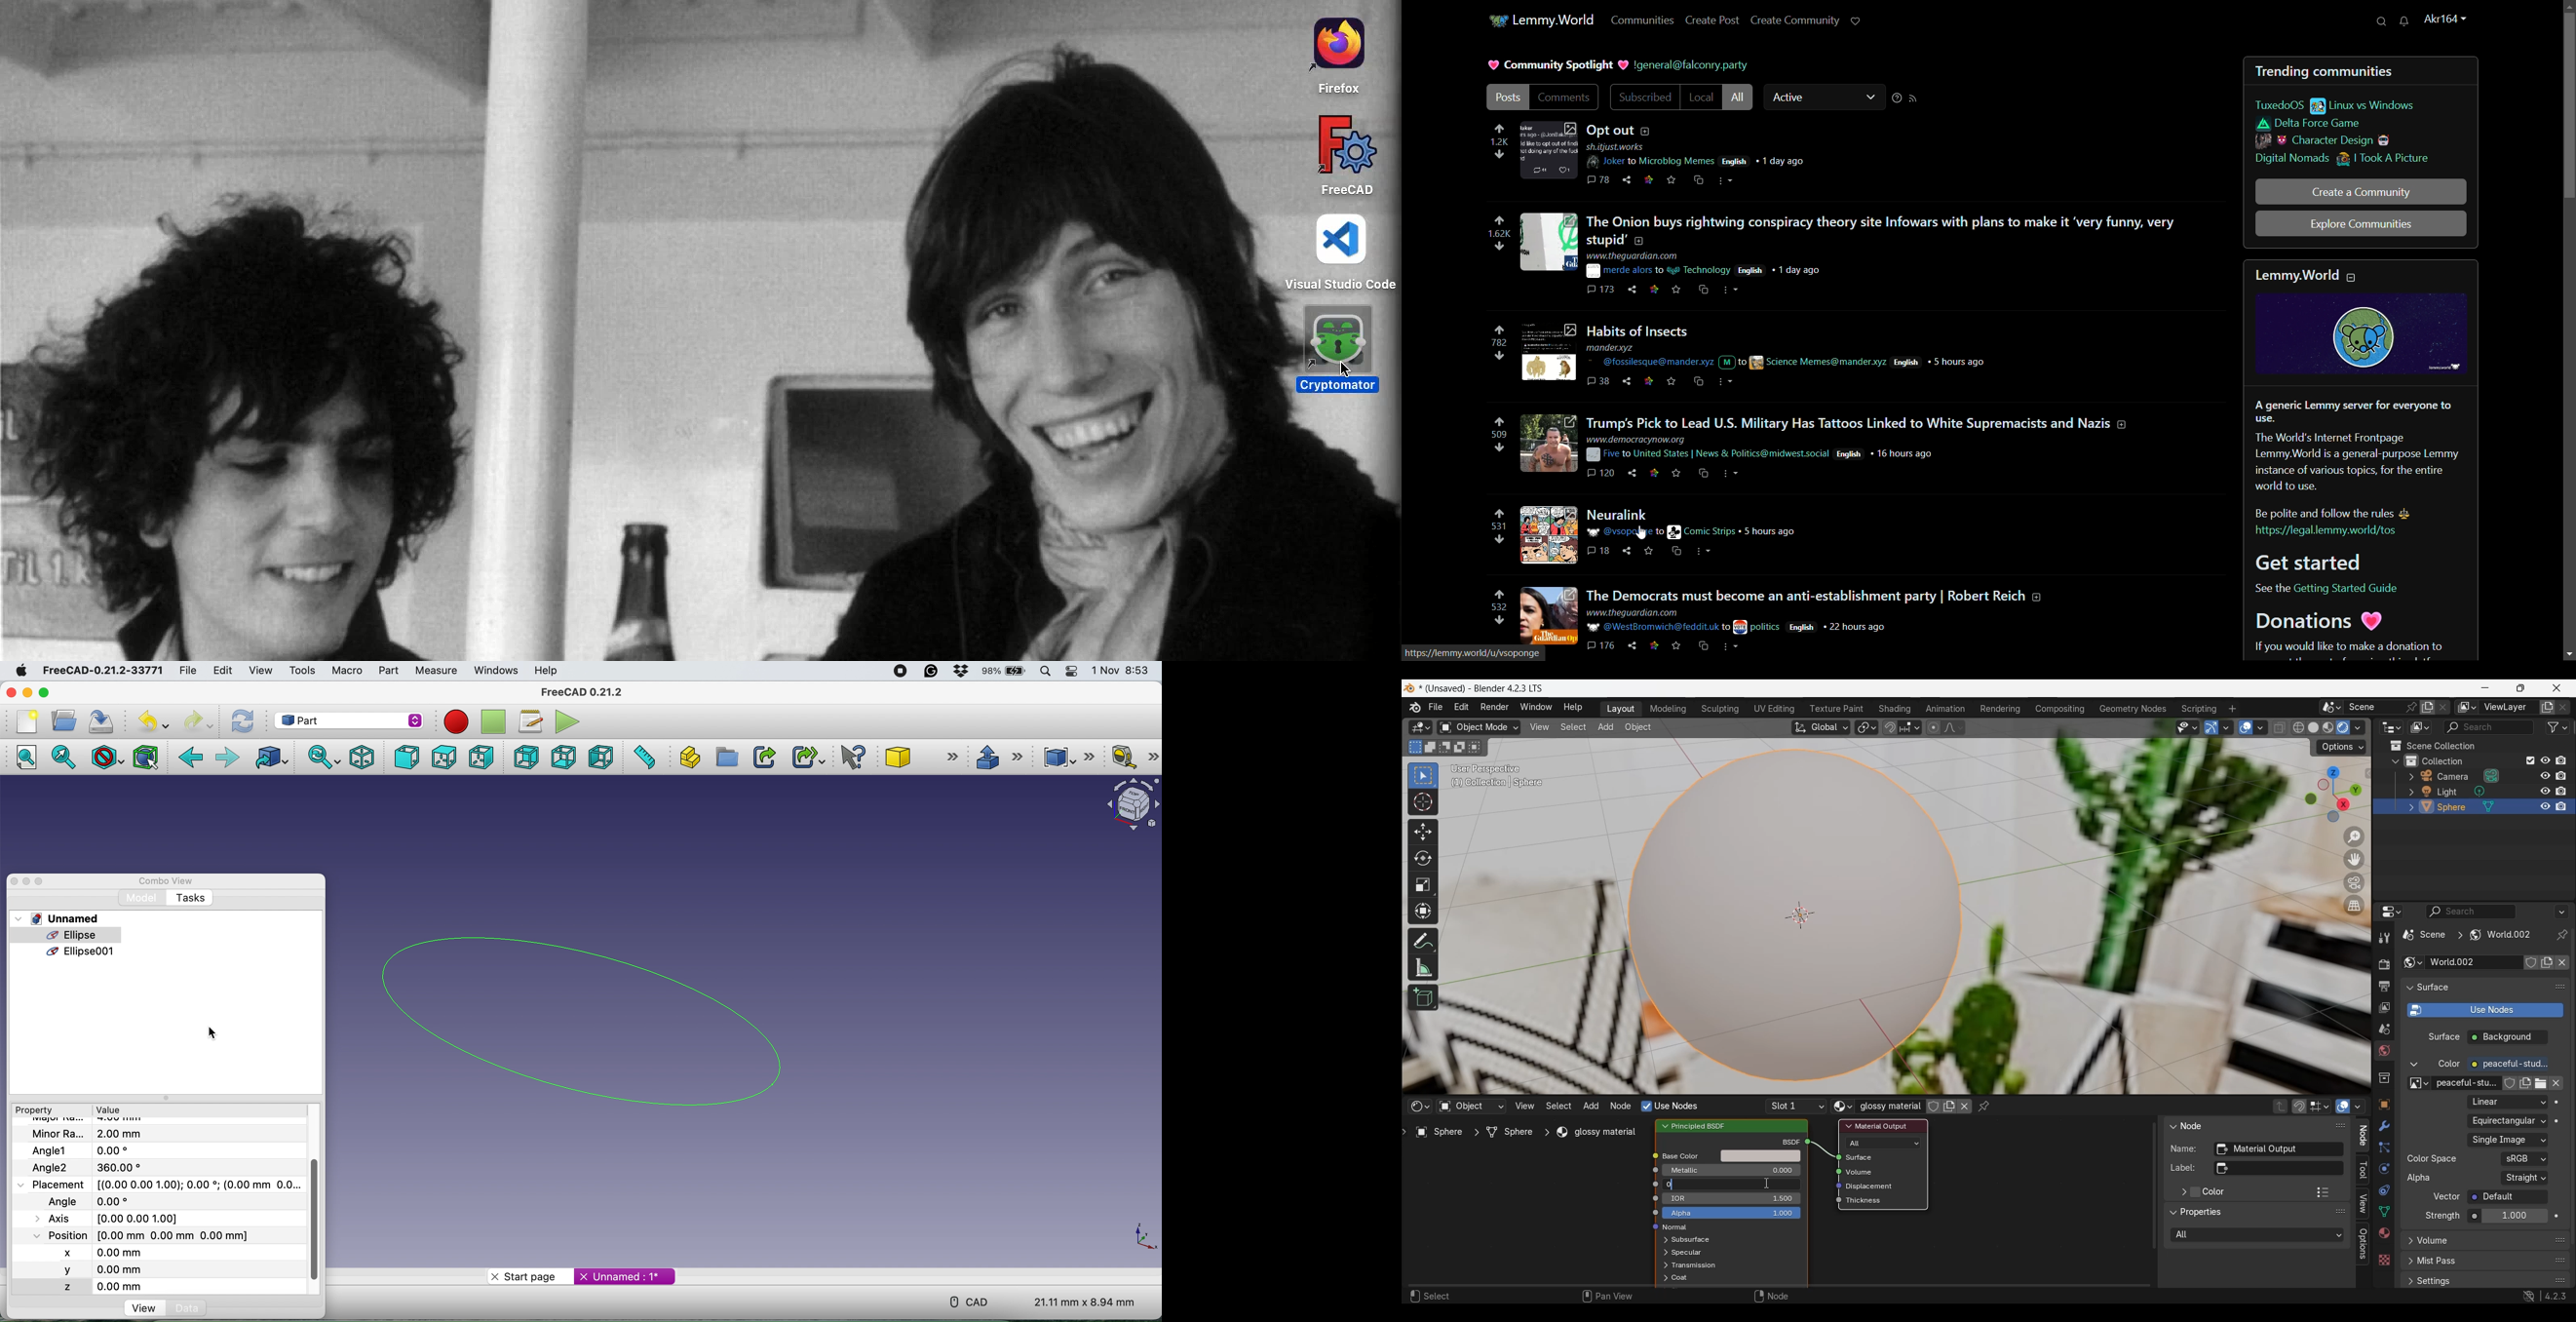  What do you see at coordinates (1866, 1201) in the screenshot?
I see `Thickness` at bounding box center [1866, 1201].